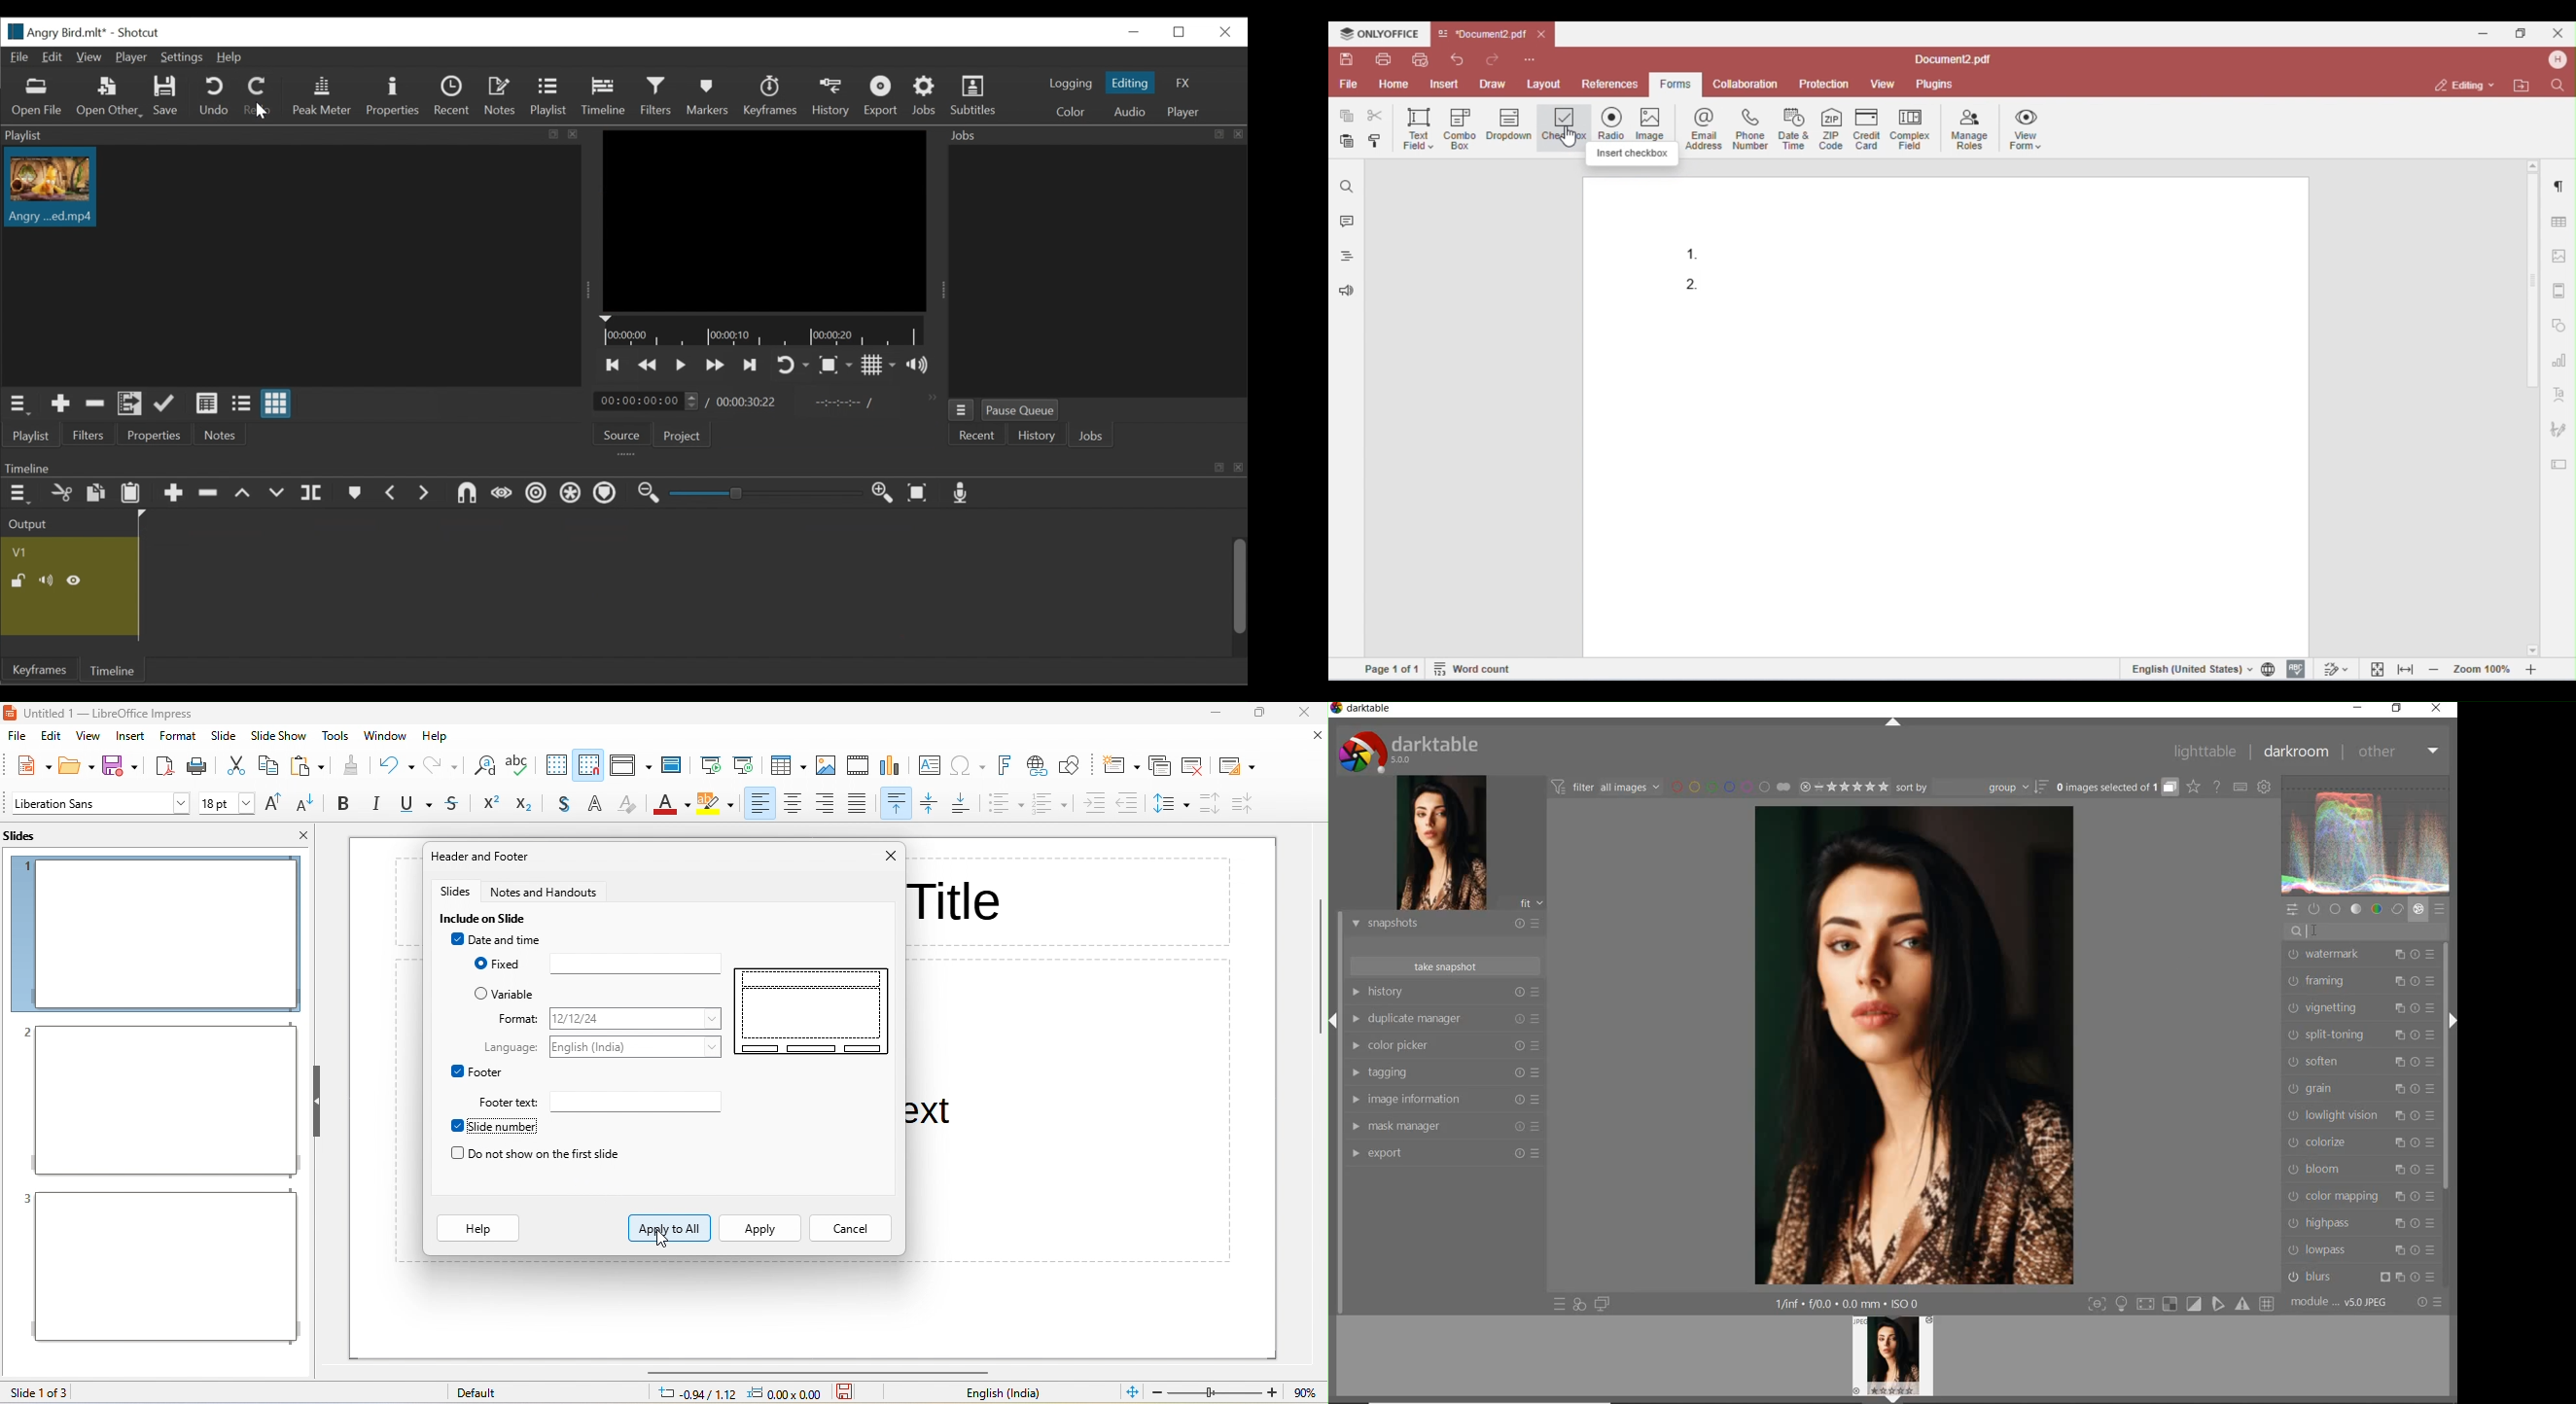 This screenshot has height=1428, width=2576. What do you see at coordinates (319, 95) in the screenshot?
I see `Peak Meter` at bounding box center [319, 95].